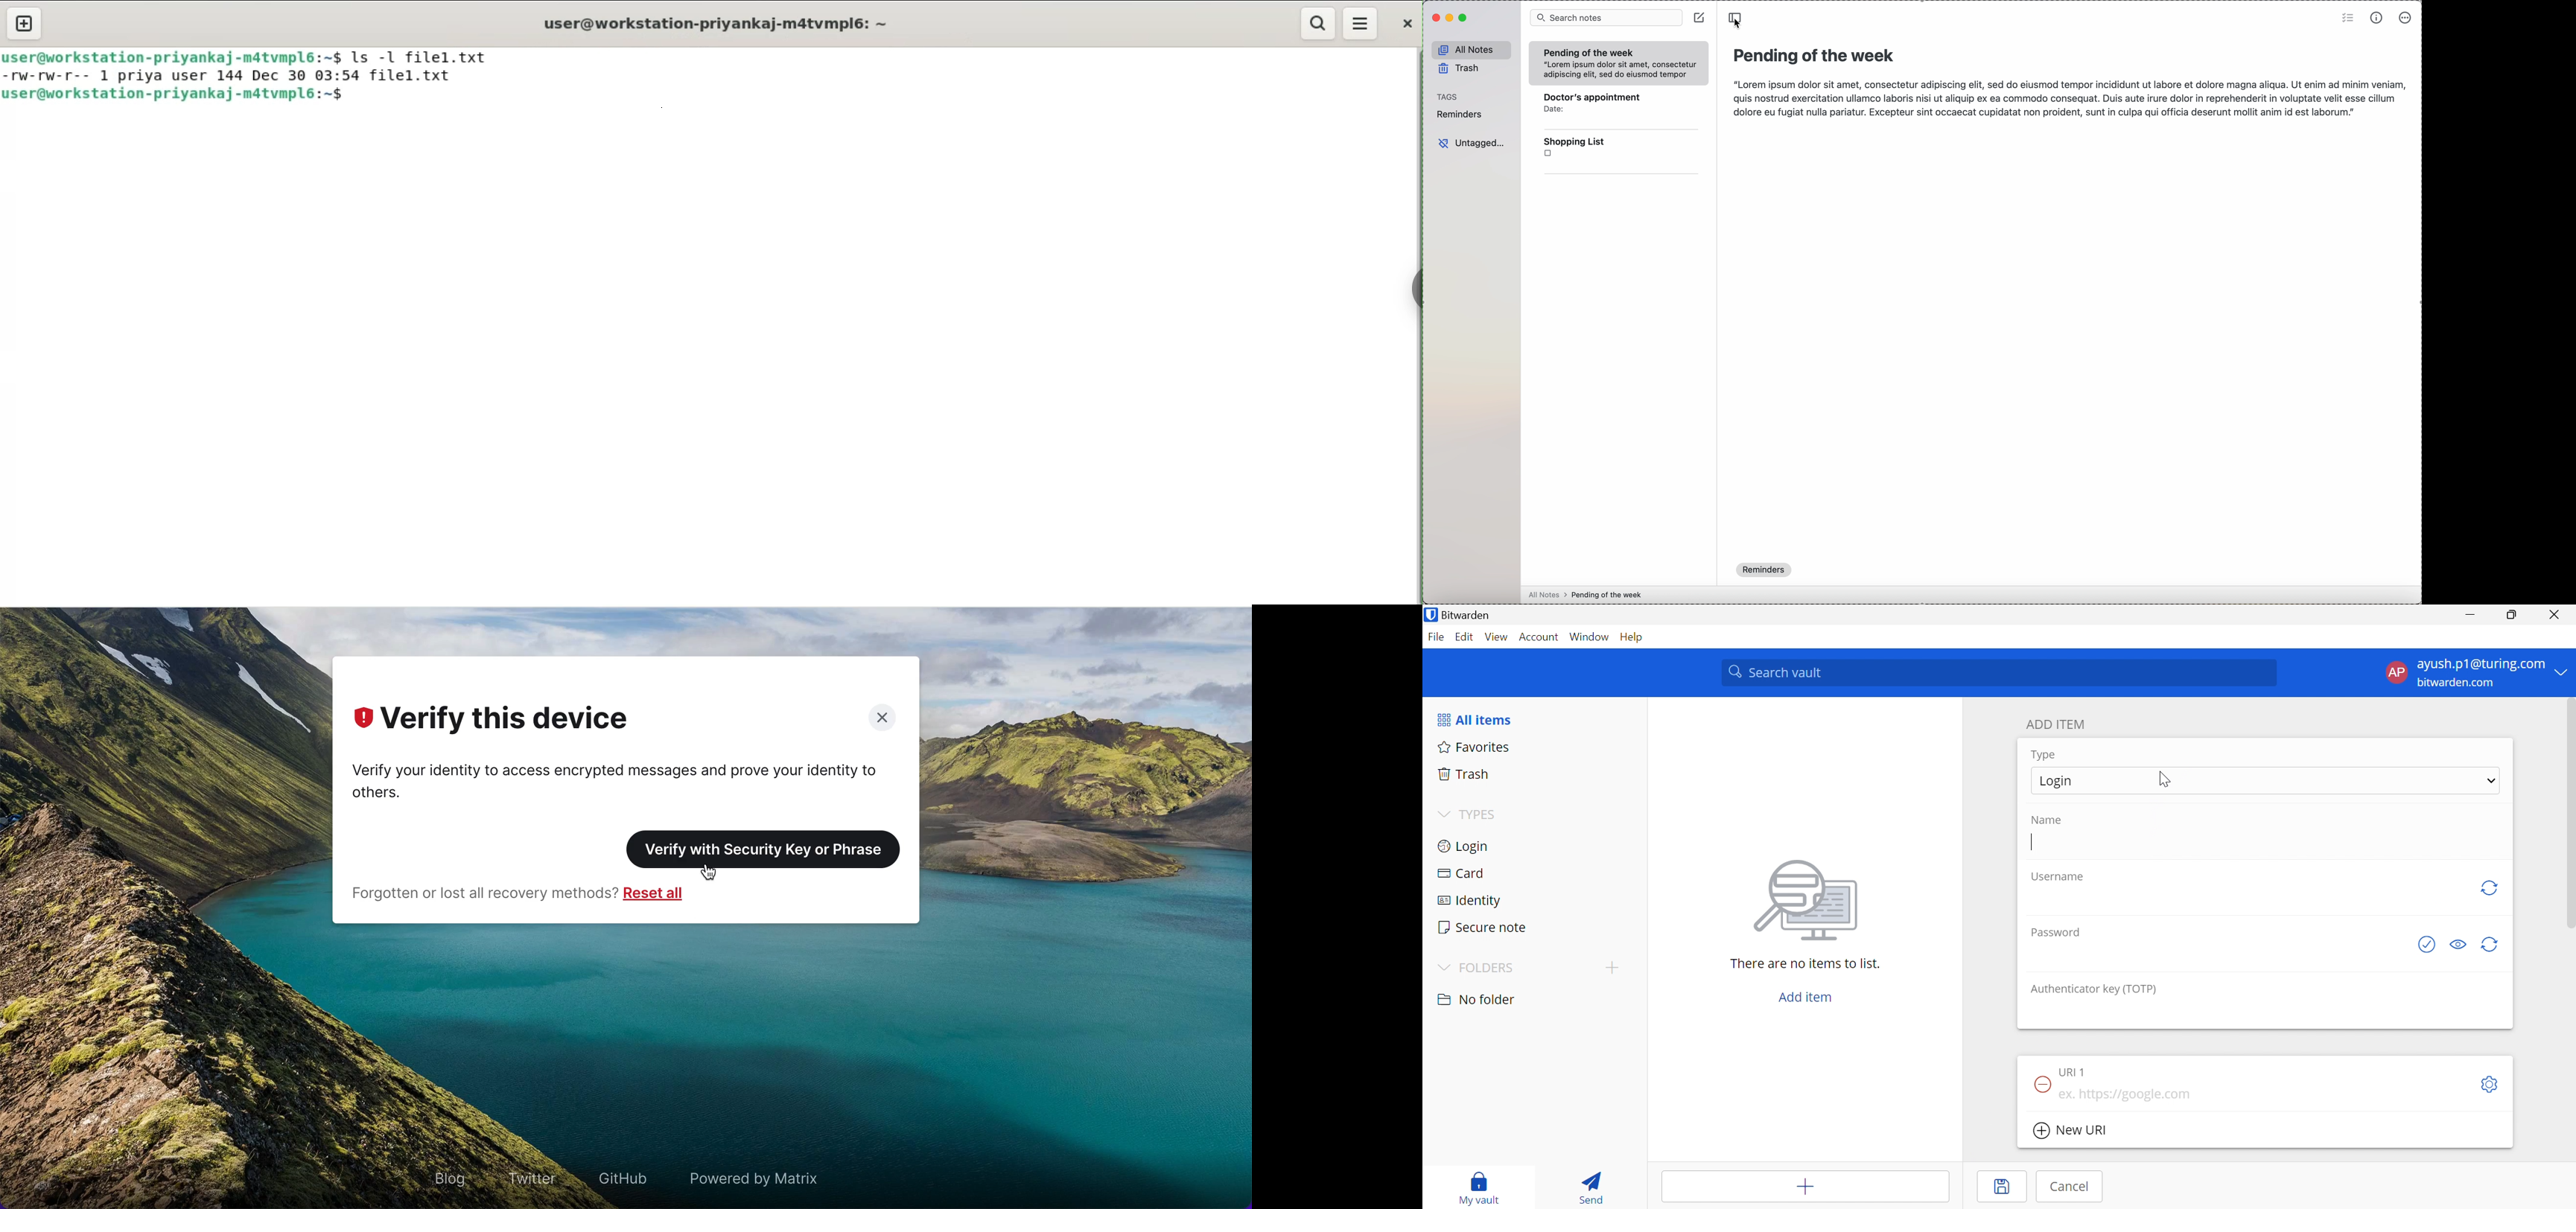 This screenshot has height=1232, width=2576. What do you see at coordinates (1474, 718) in the screenshot?
I see `All items` at bounding box center [1474, 718].